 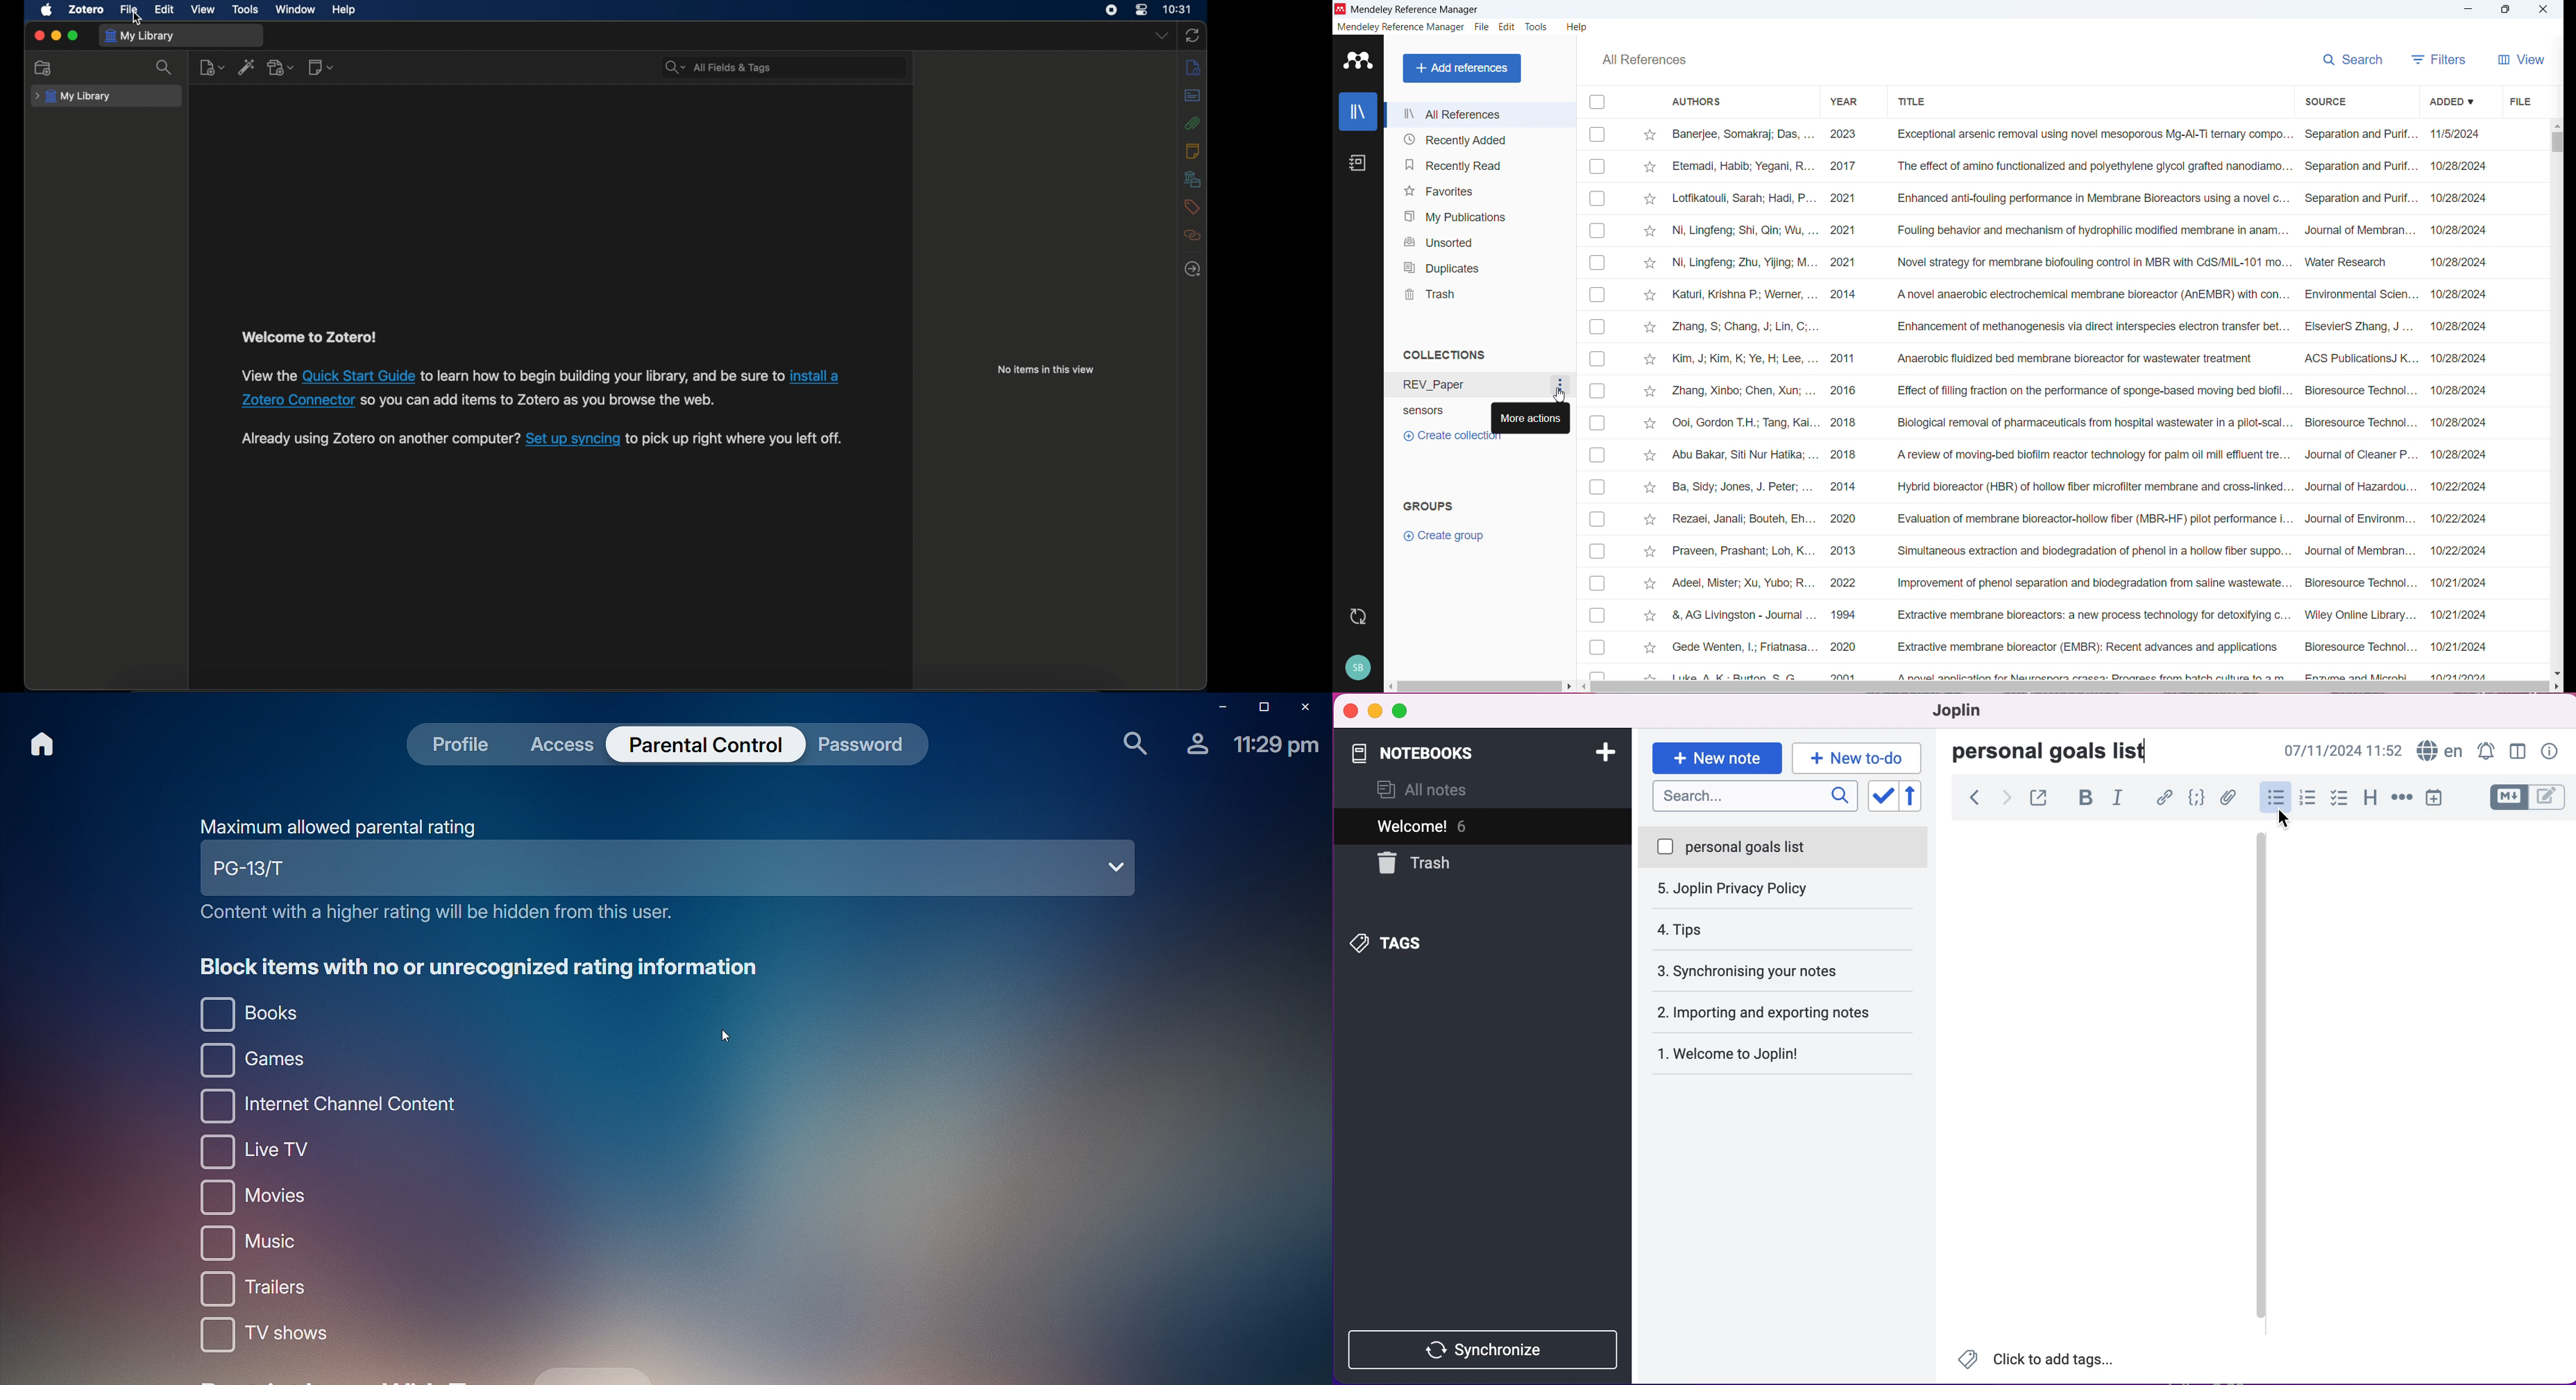 I want to click on code, so click(x=2195, y=798).